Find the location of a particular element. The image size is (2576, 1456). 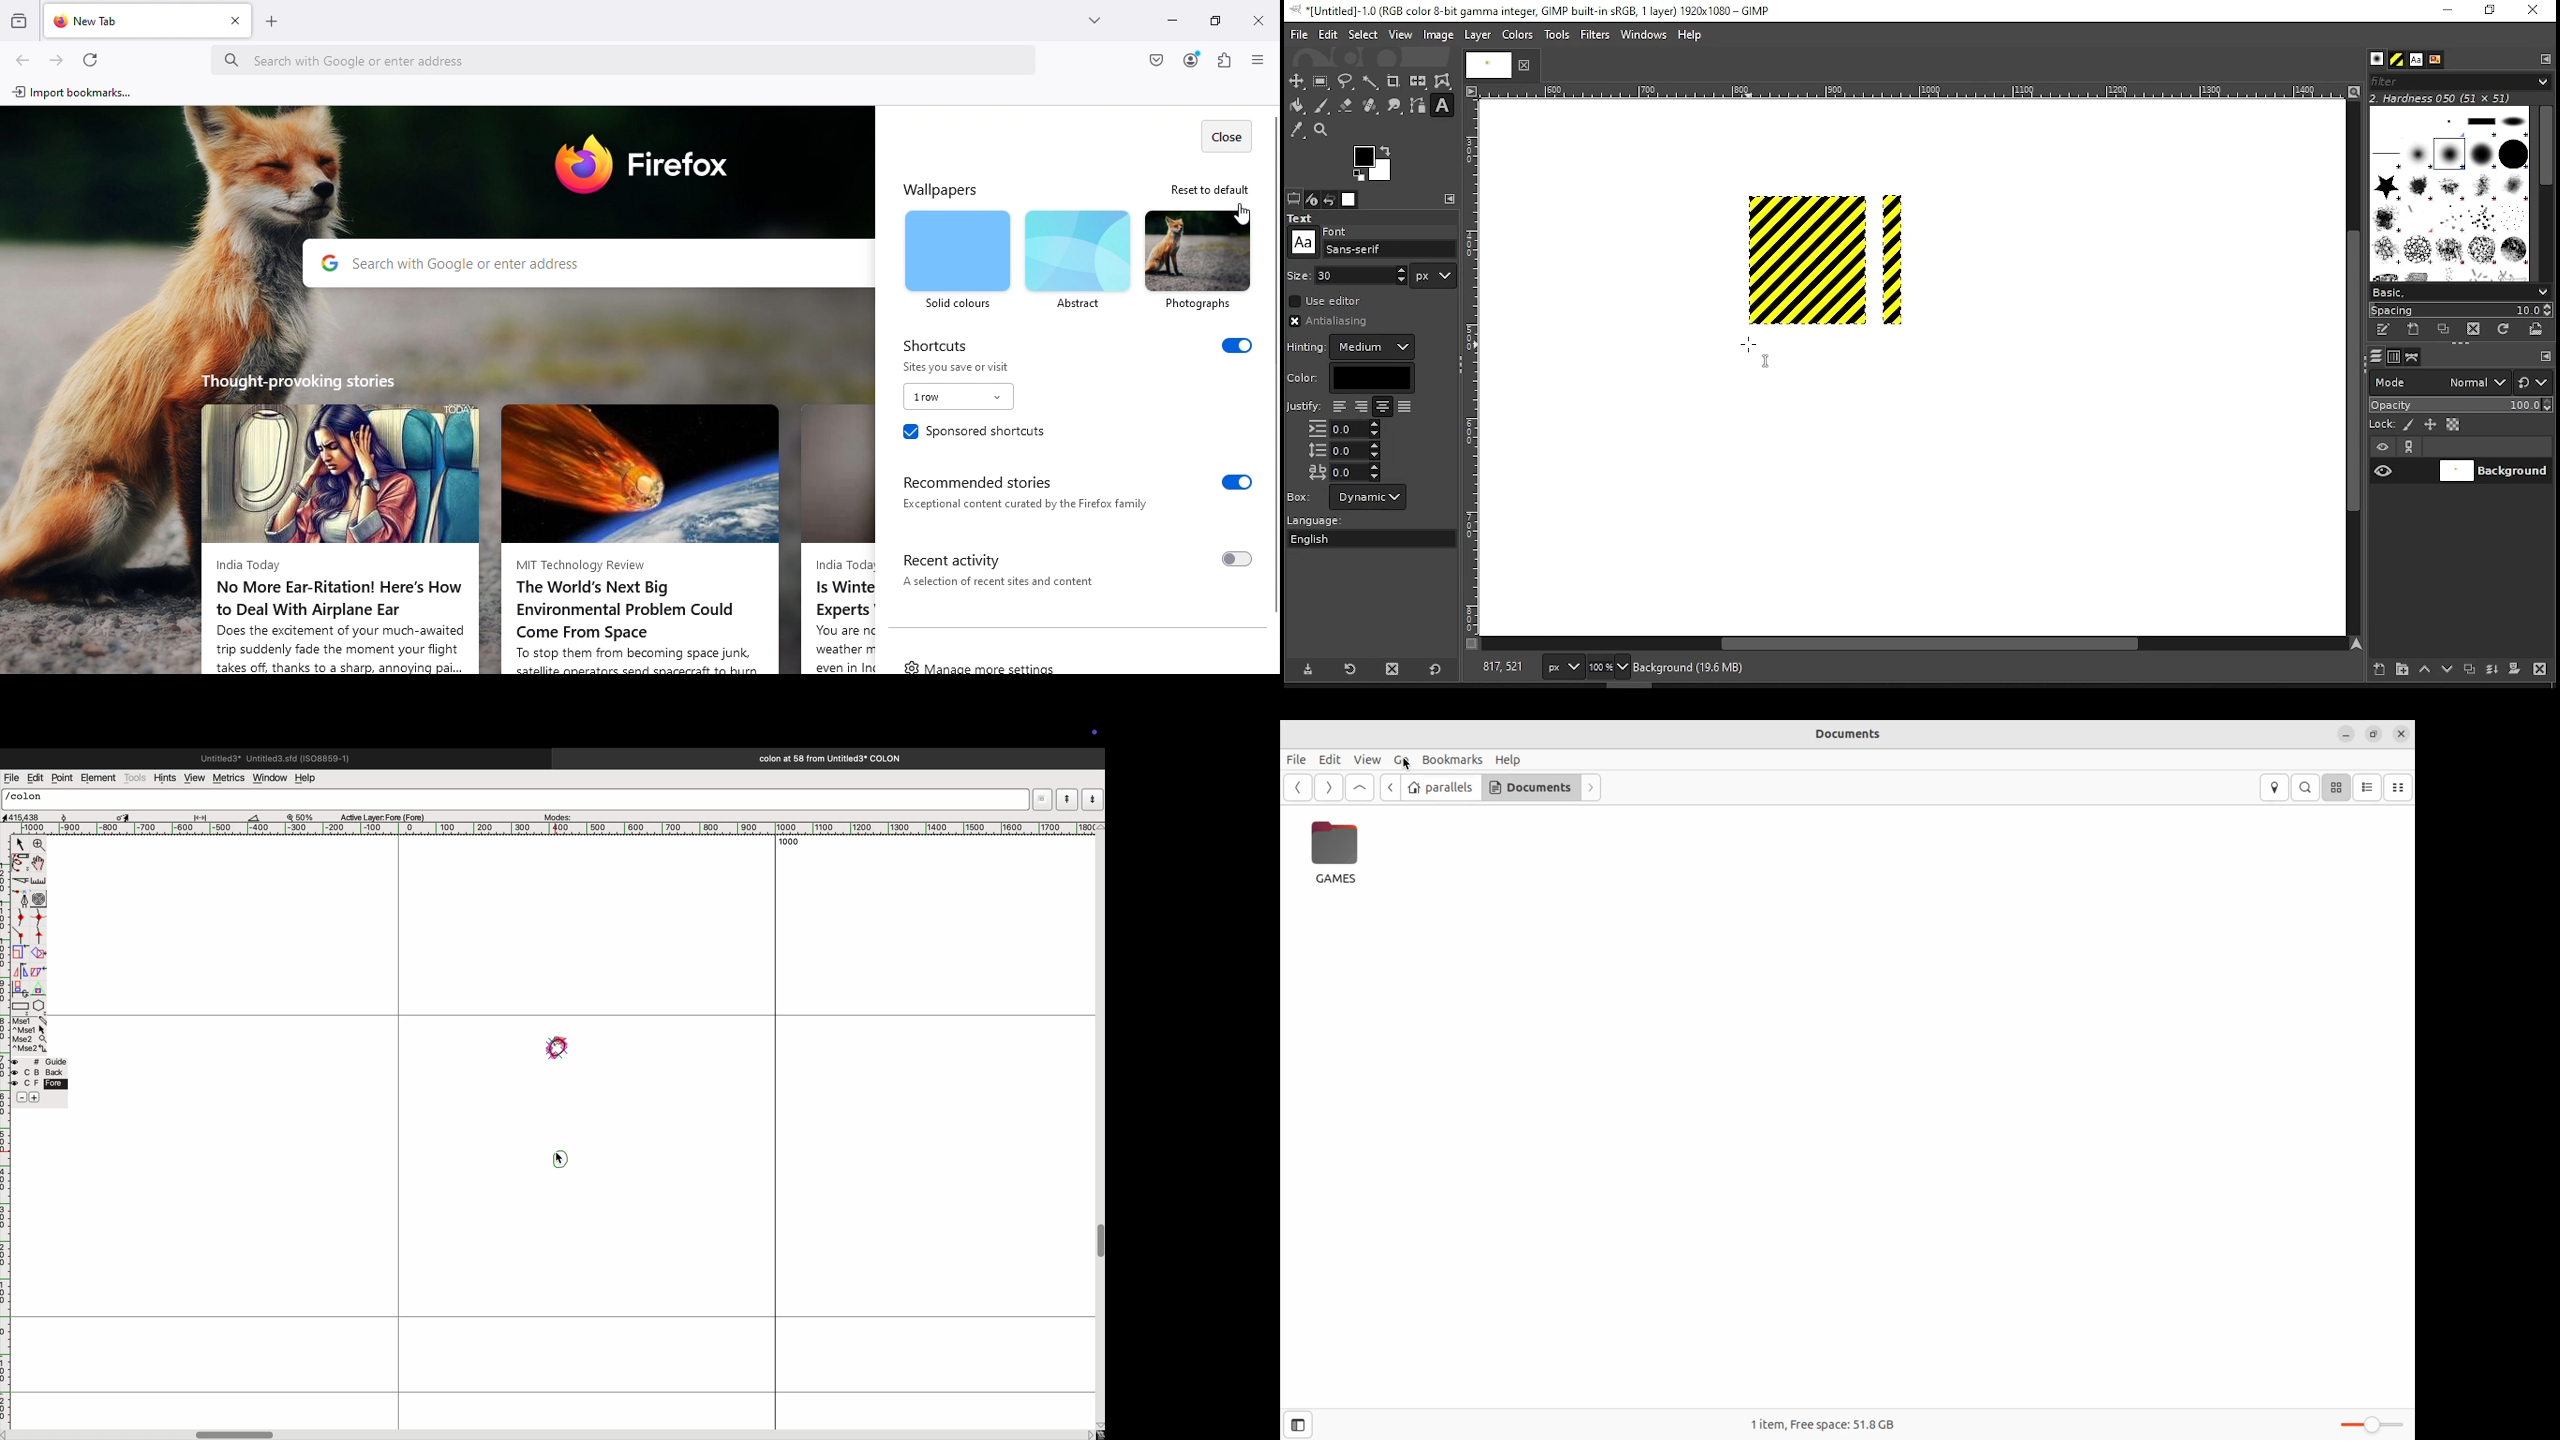

zoom is located at coordinates (305, 816).